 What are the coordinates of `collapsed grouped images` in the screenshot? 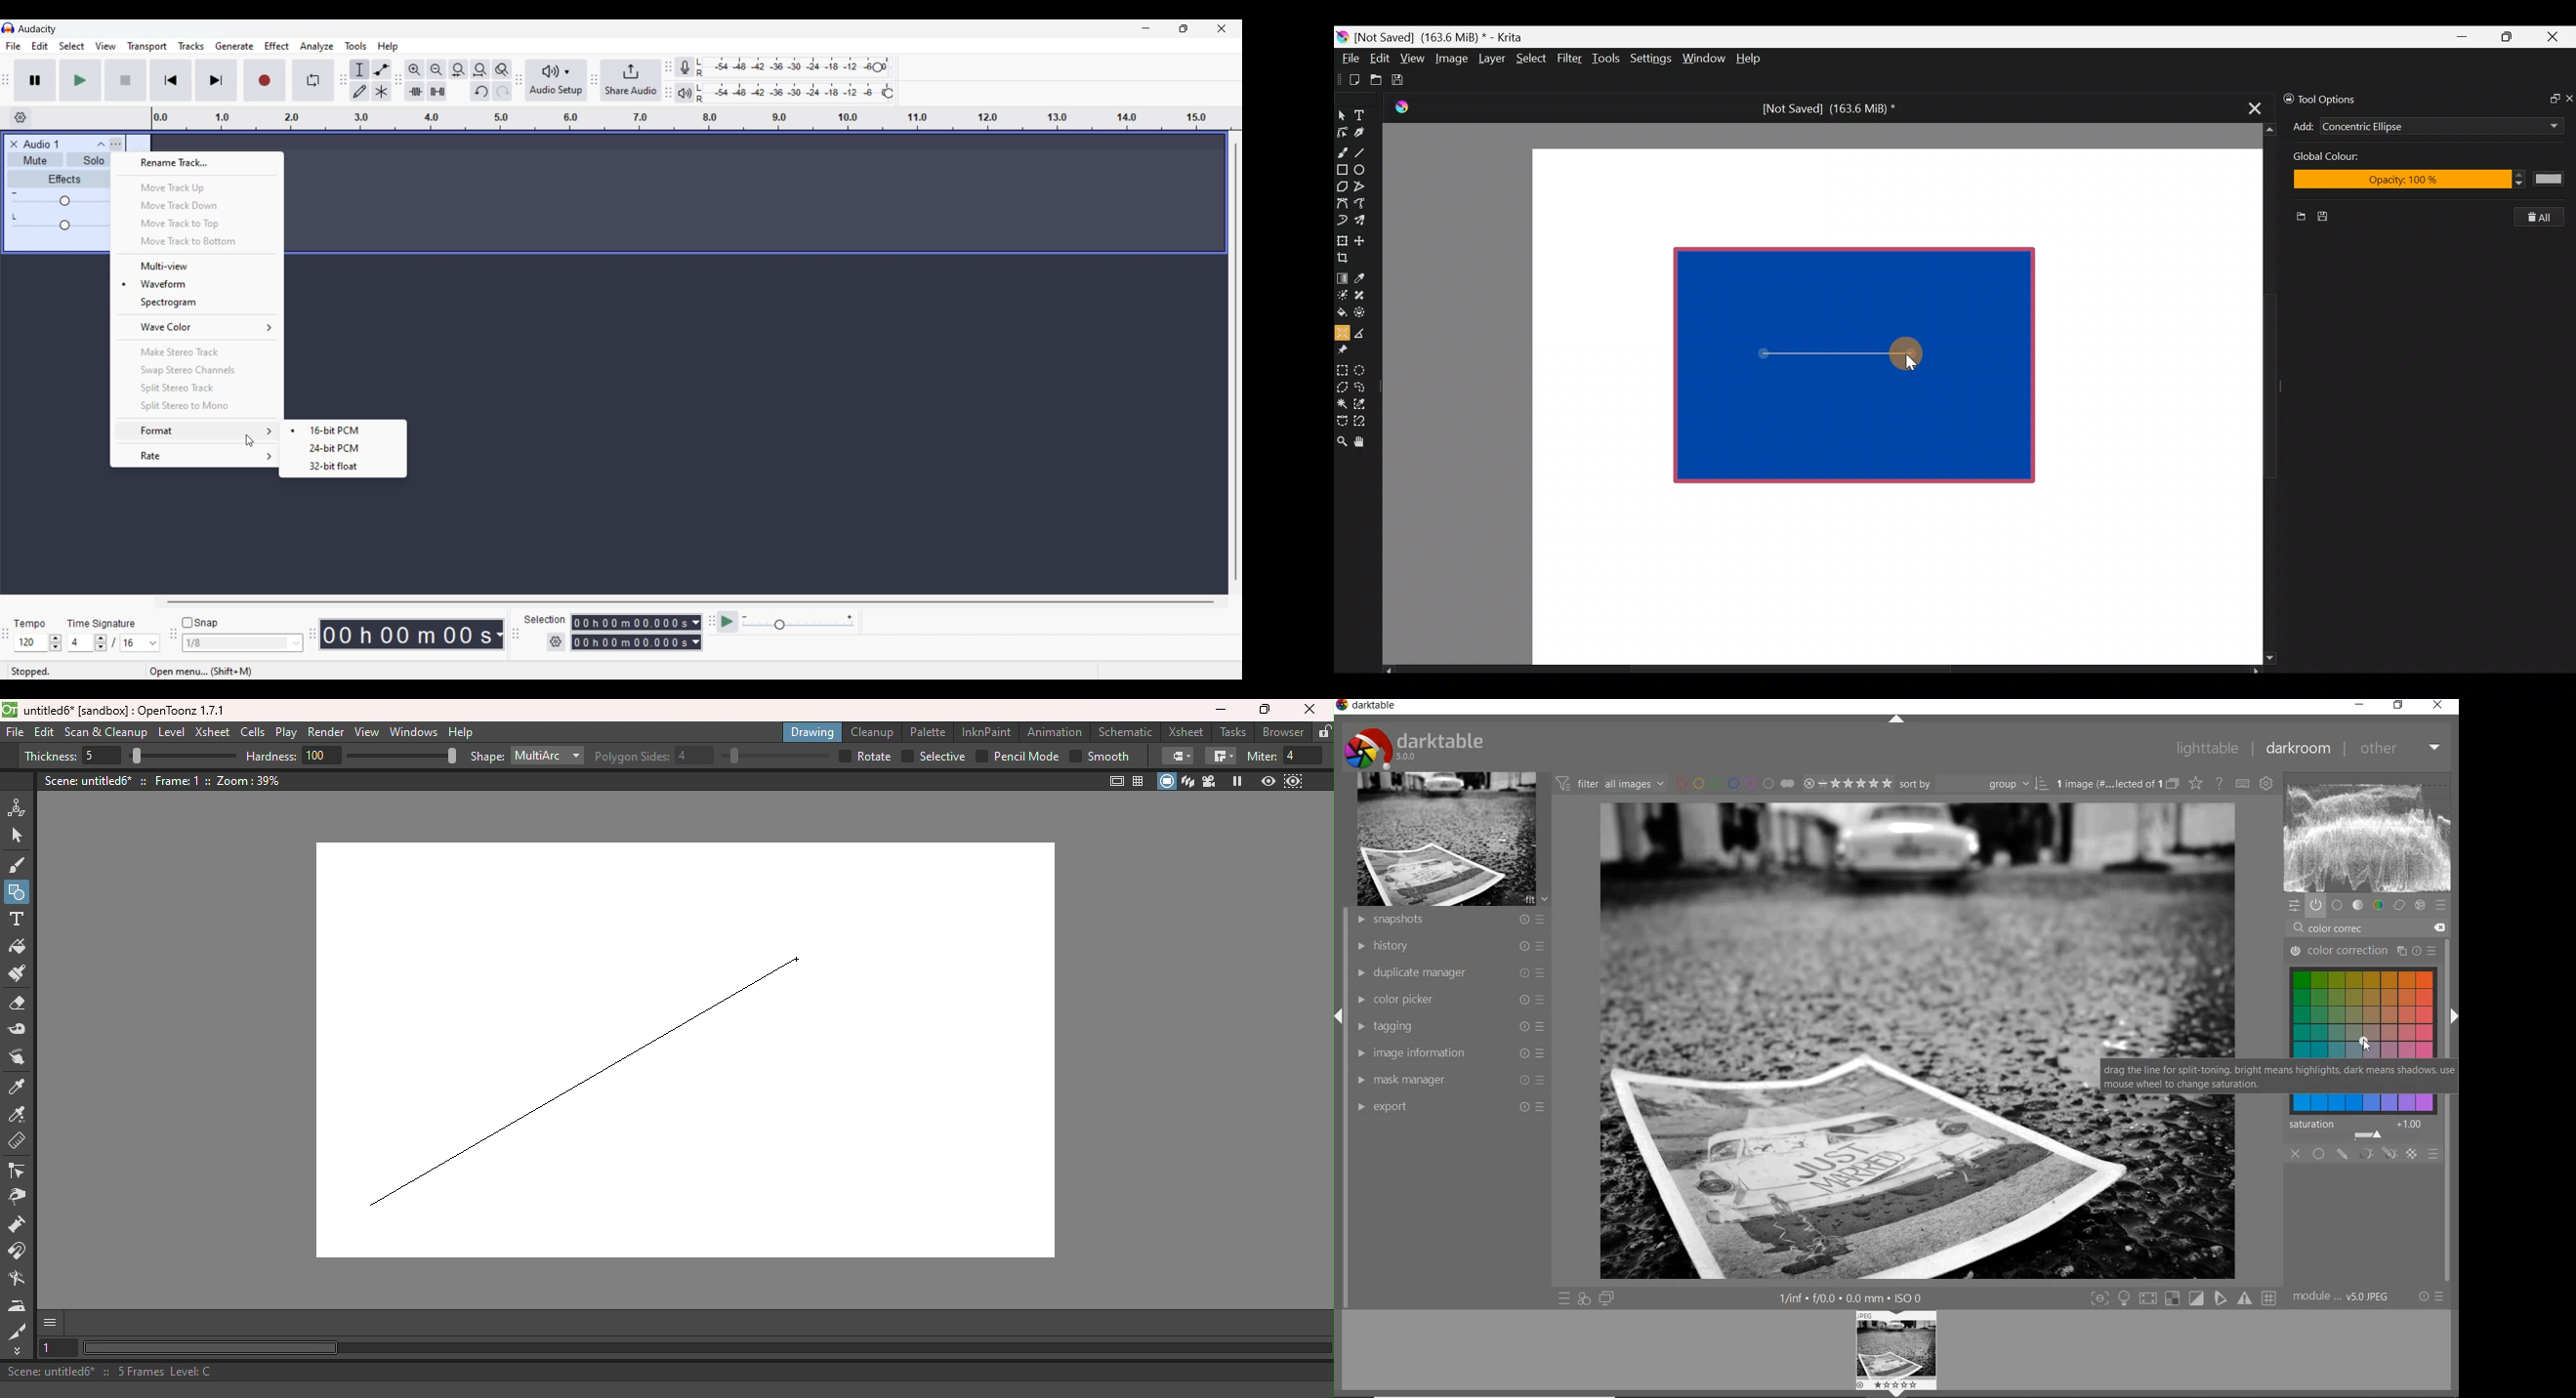 It's located at (2173, 783).